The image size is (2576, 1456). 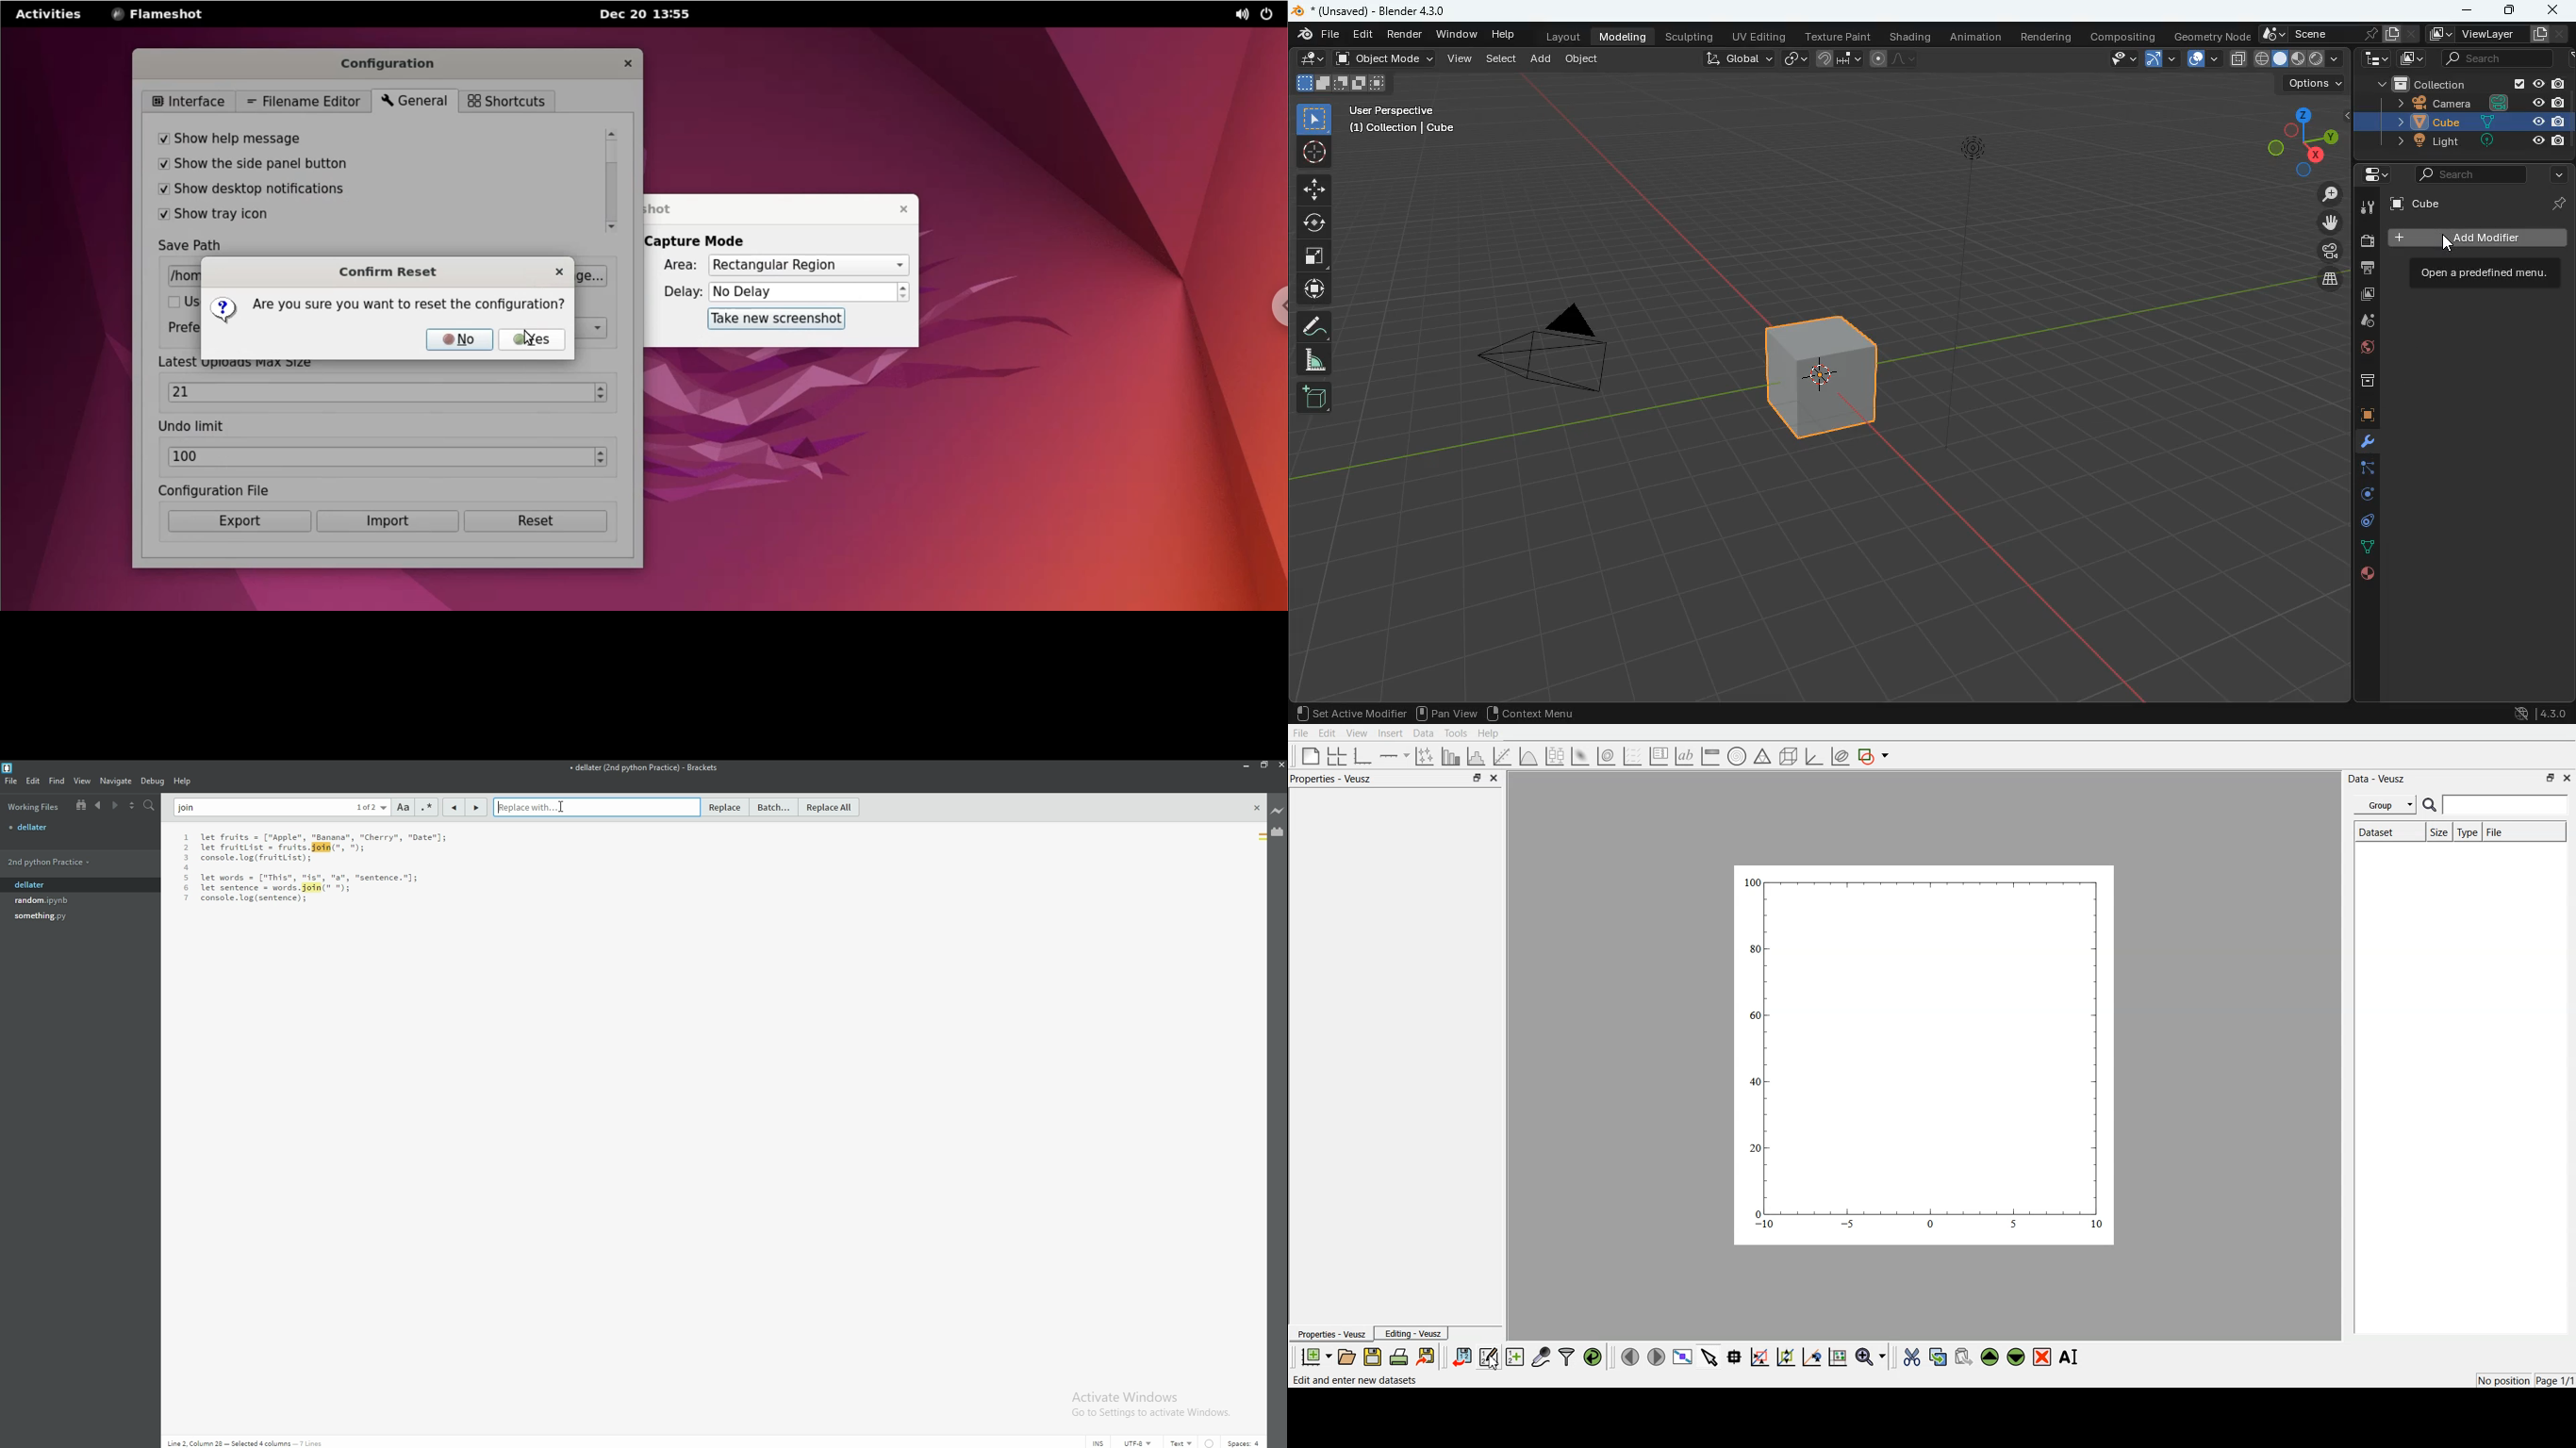 I want to click on close, so click(x=1257, y=808).